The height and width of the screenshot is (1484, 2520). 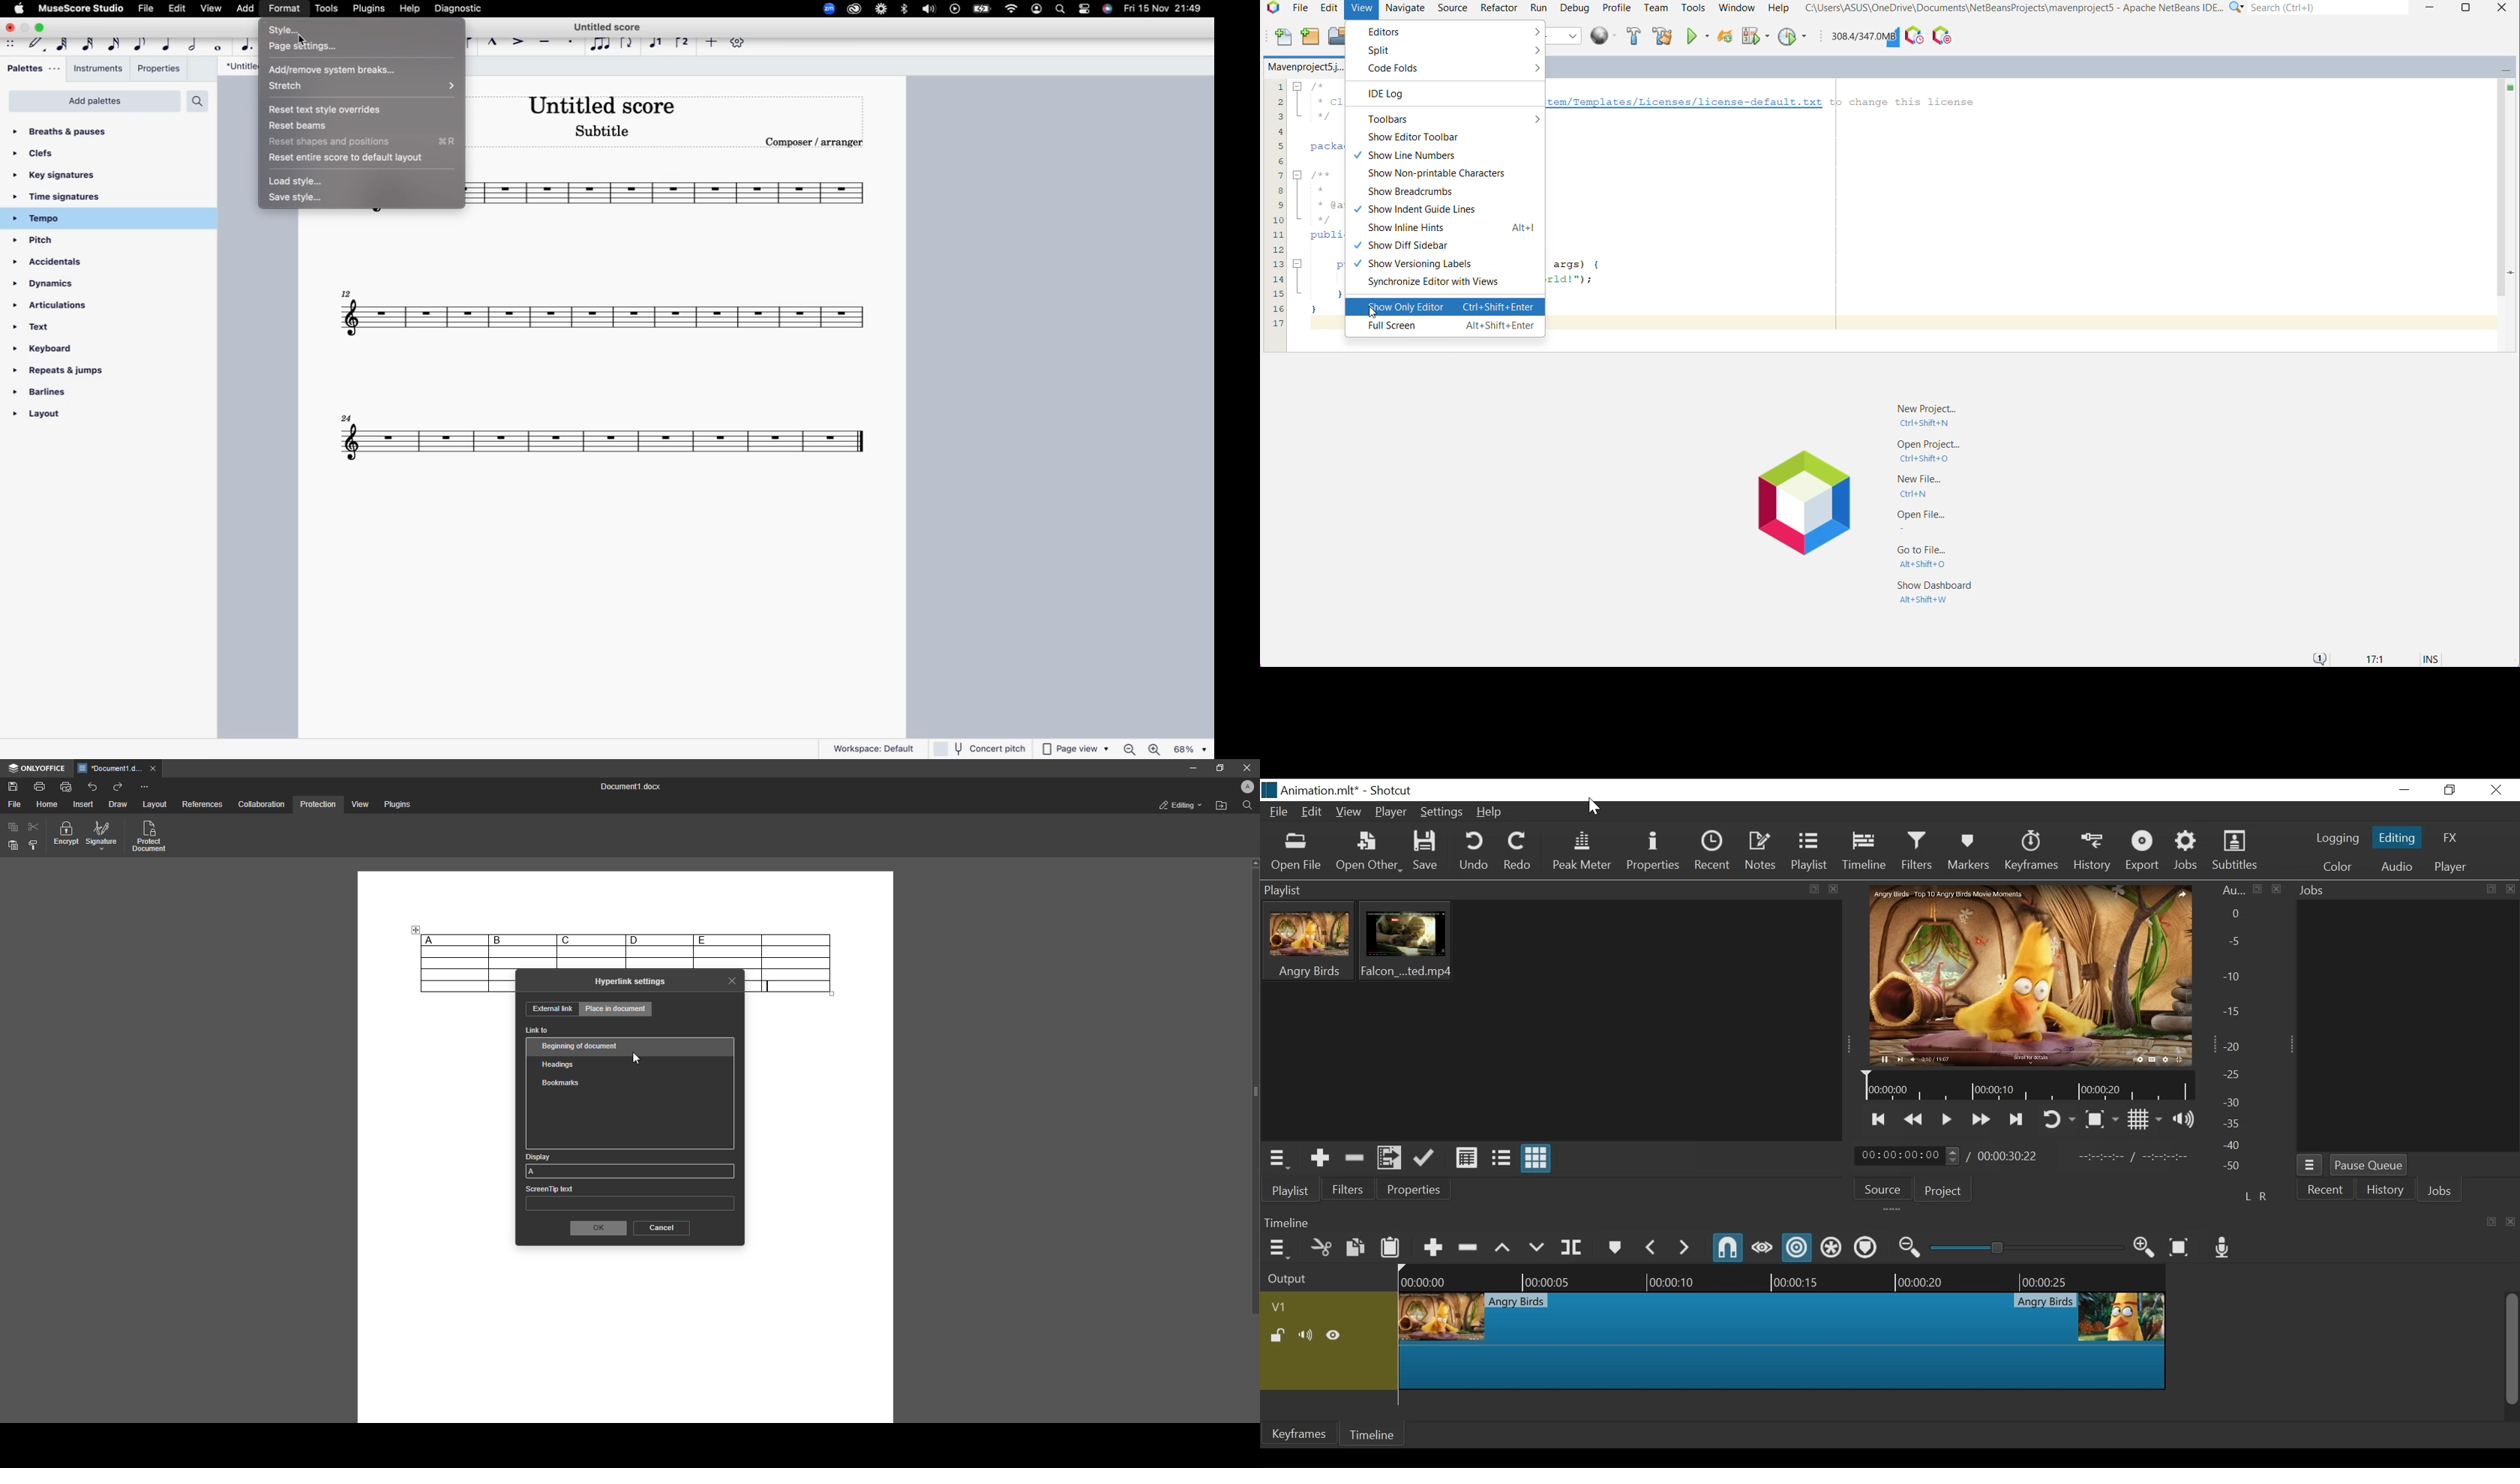 What do you see at coordinates (1650, 1246) in the screenshot?
I see `Previous Marker` at bounding box center [1650, 1246].